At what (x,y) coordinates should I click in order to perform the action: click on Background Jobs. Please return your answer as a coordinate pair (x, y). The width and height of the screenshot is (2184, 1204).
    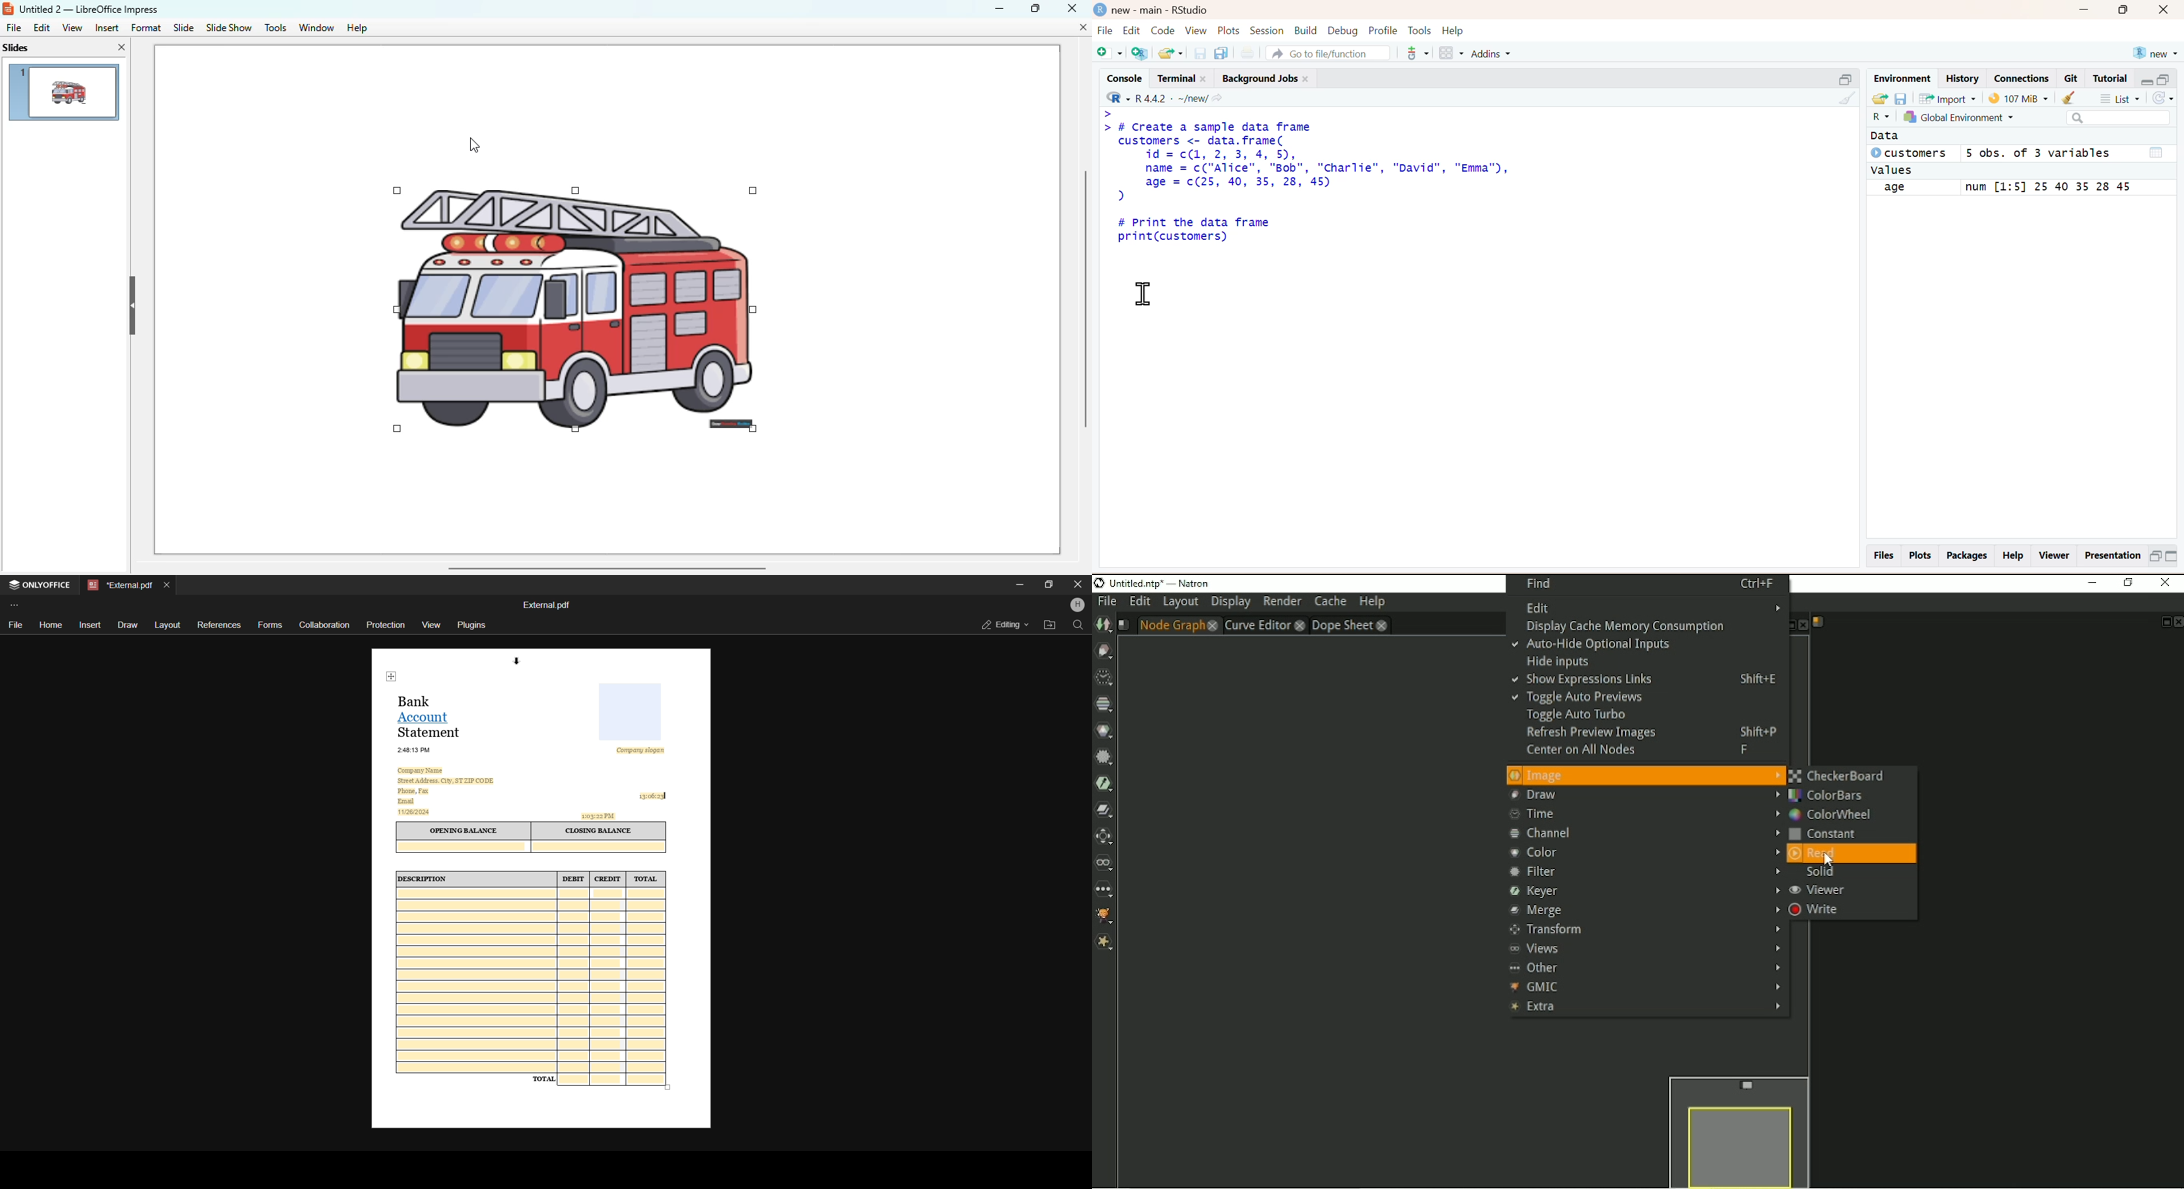
    Looking at the image, I should click on (1267, 76).